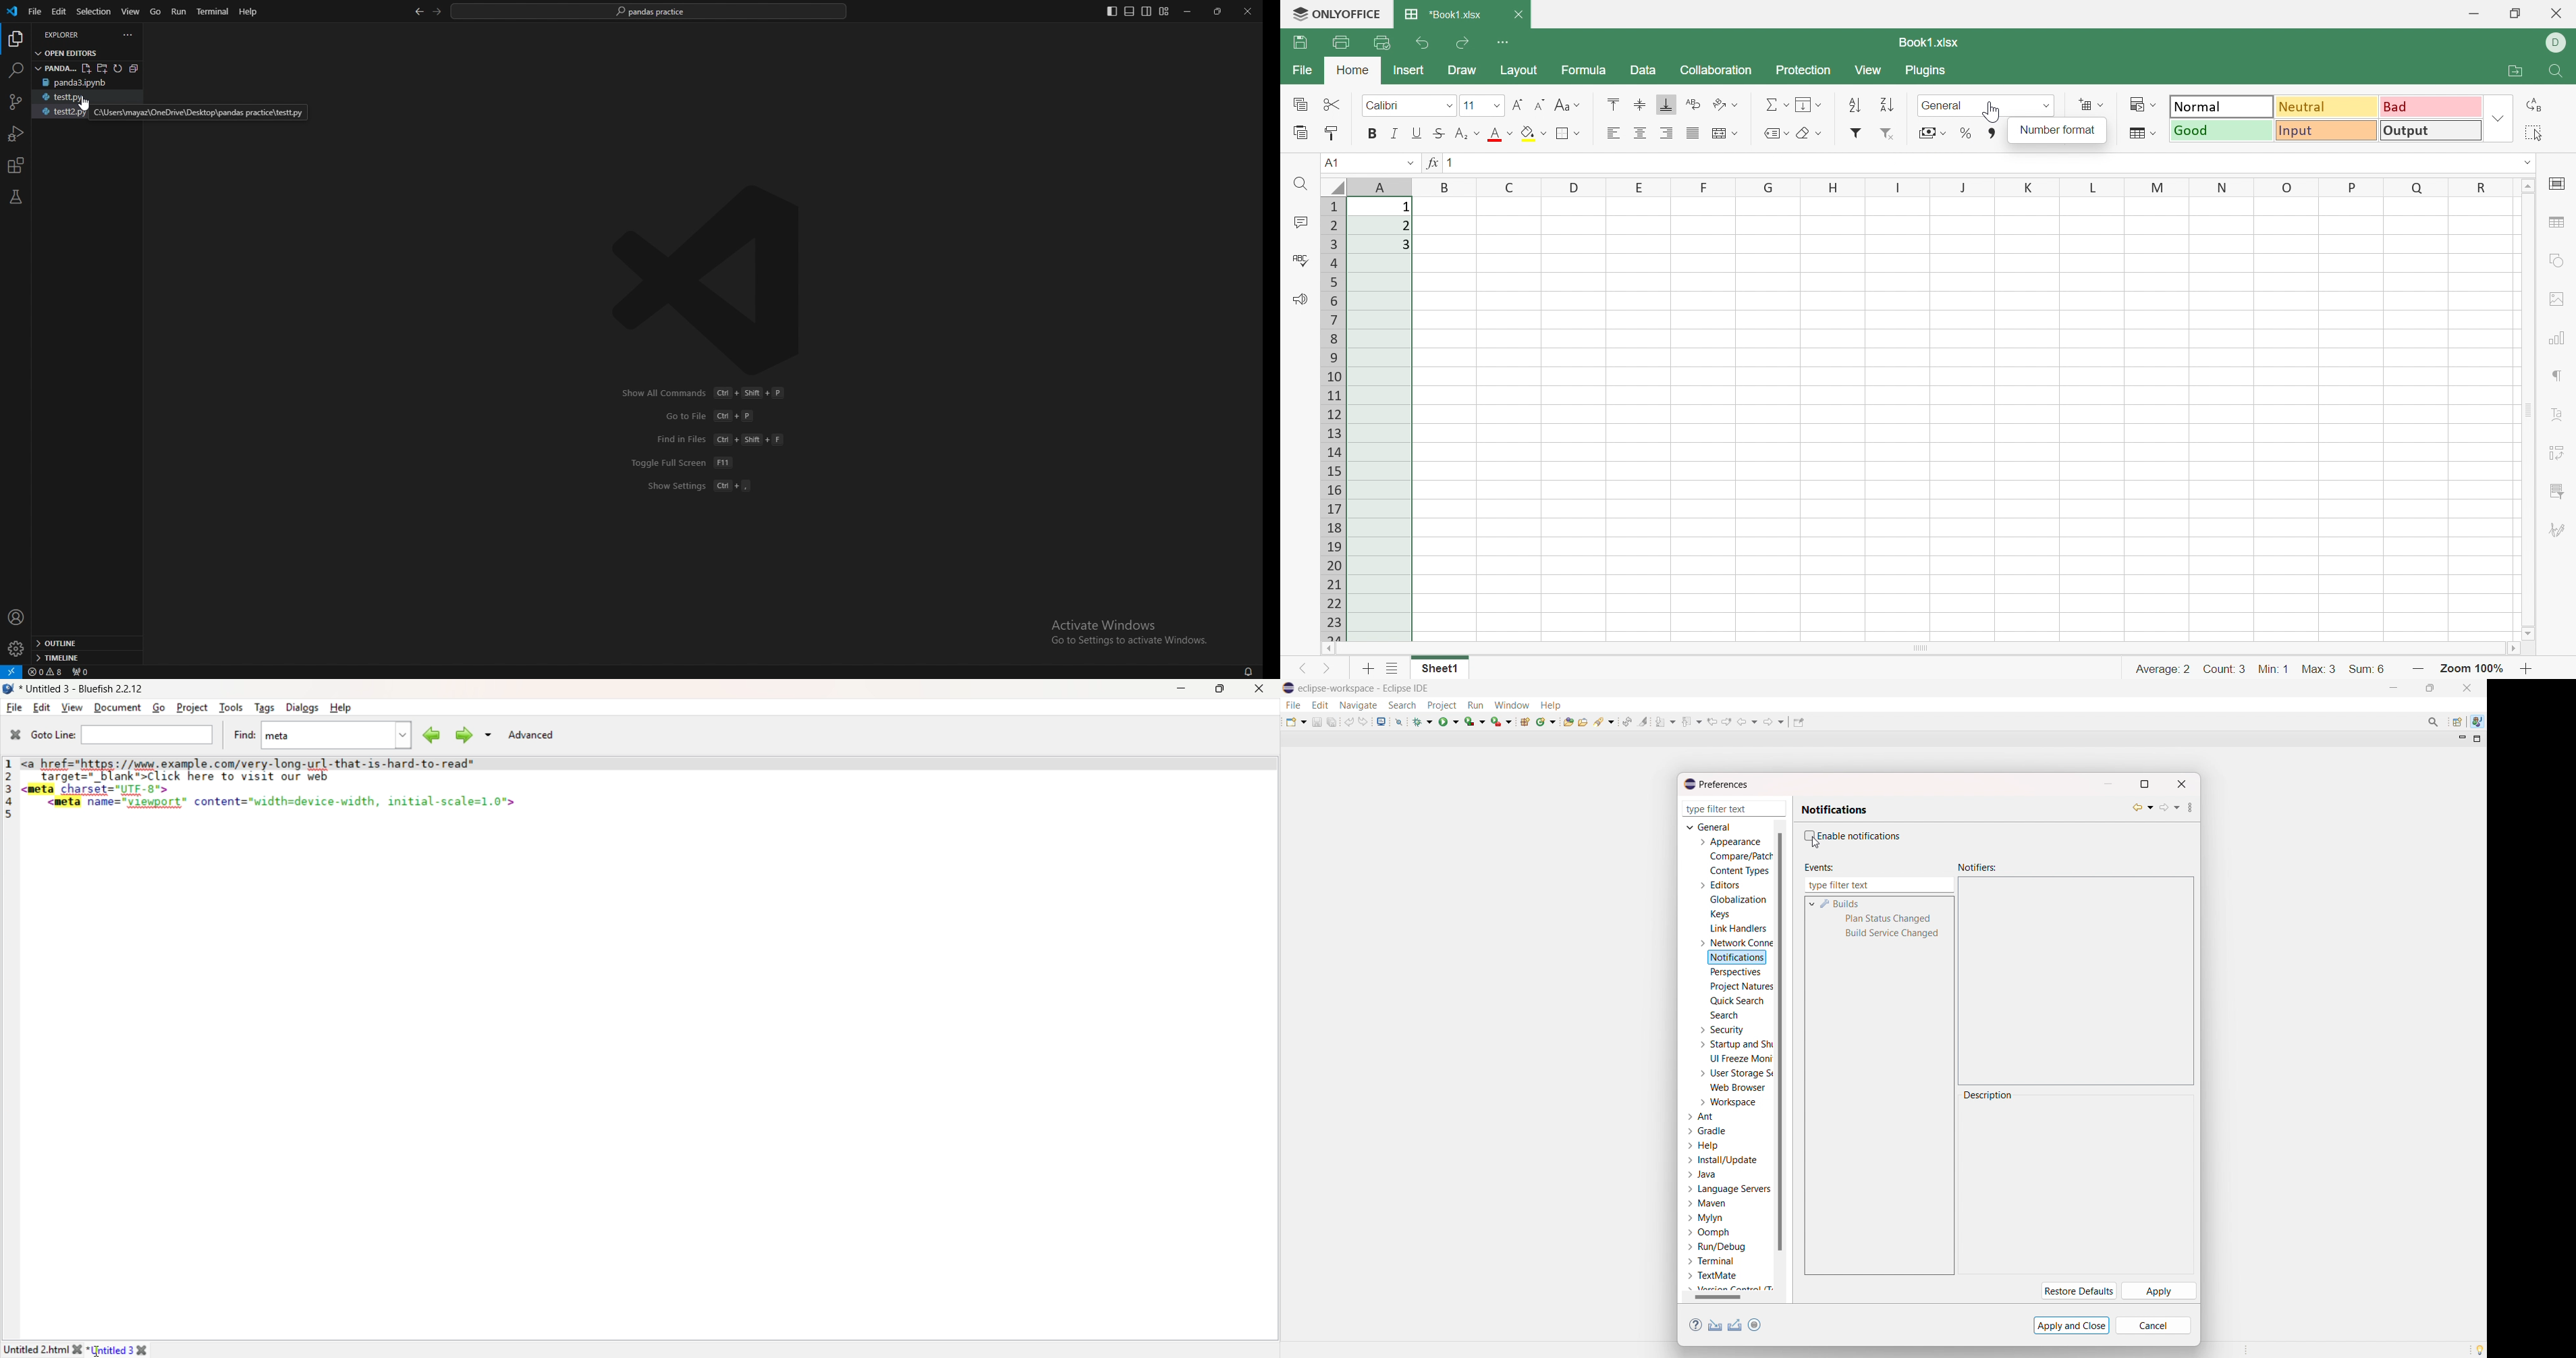 Image resolution: width=2576 pixels, height=1372 pixels. Describe the element at coordinates (1394, 133) in the screenshot. I see `Italic` at that location.